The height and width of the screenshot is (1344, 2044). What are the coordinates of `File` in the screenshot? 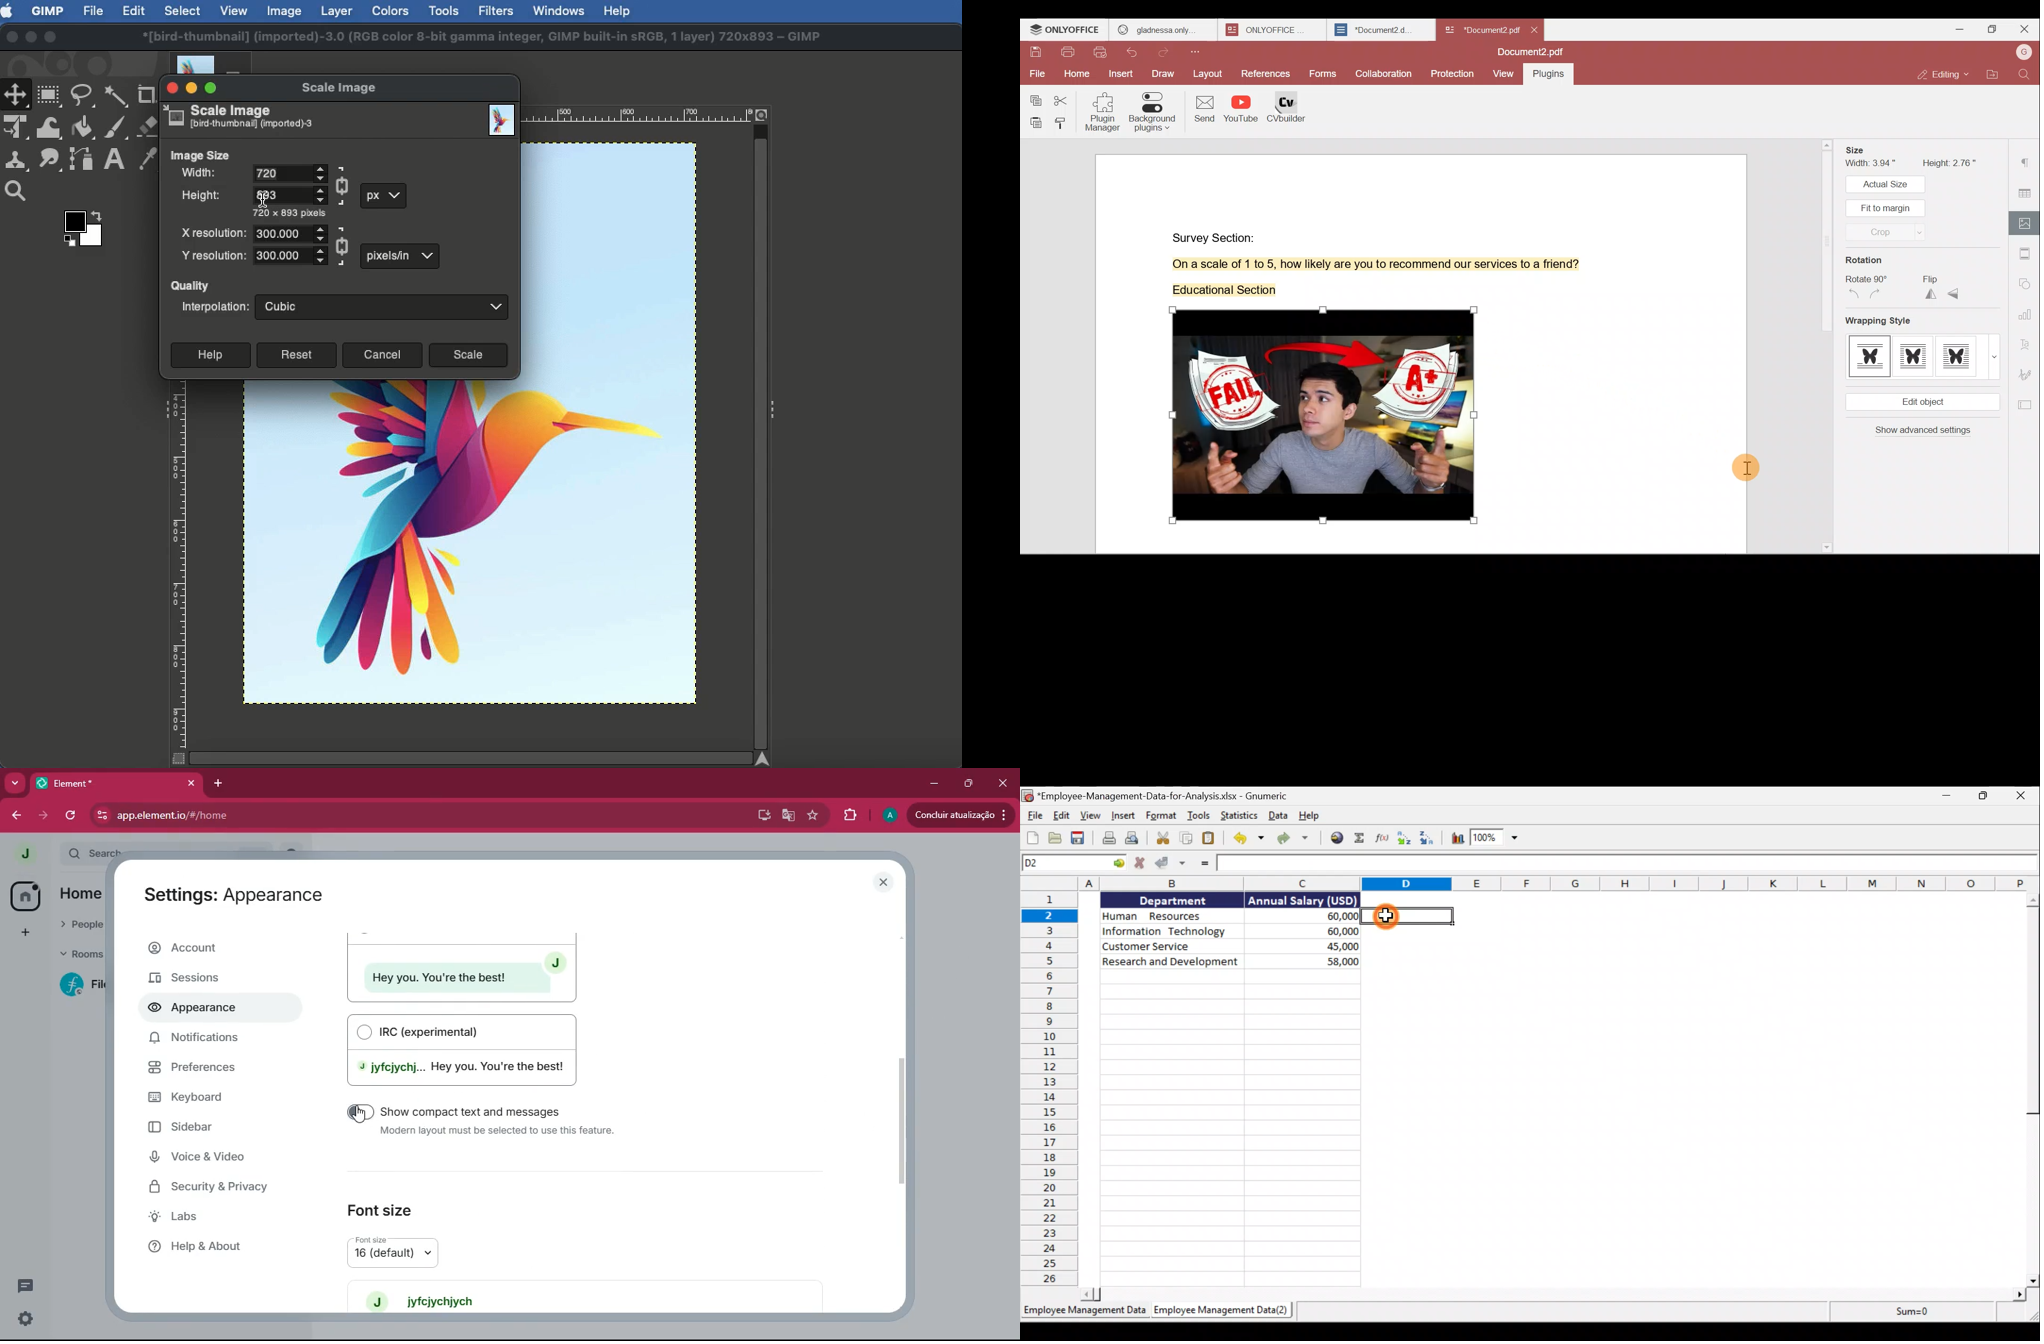 It's located at (1036, 74).